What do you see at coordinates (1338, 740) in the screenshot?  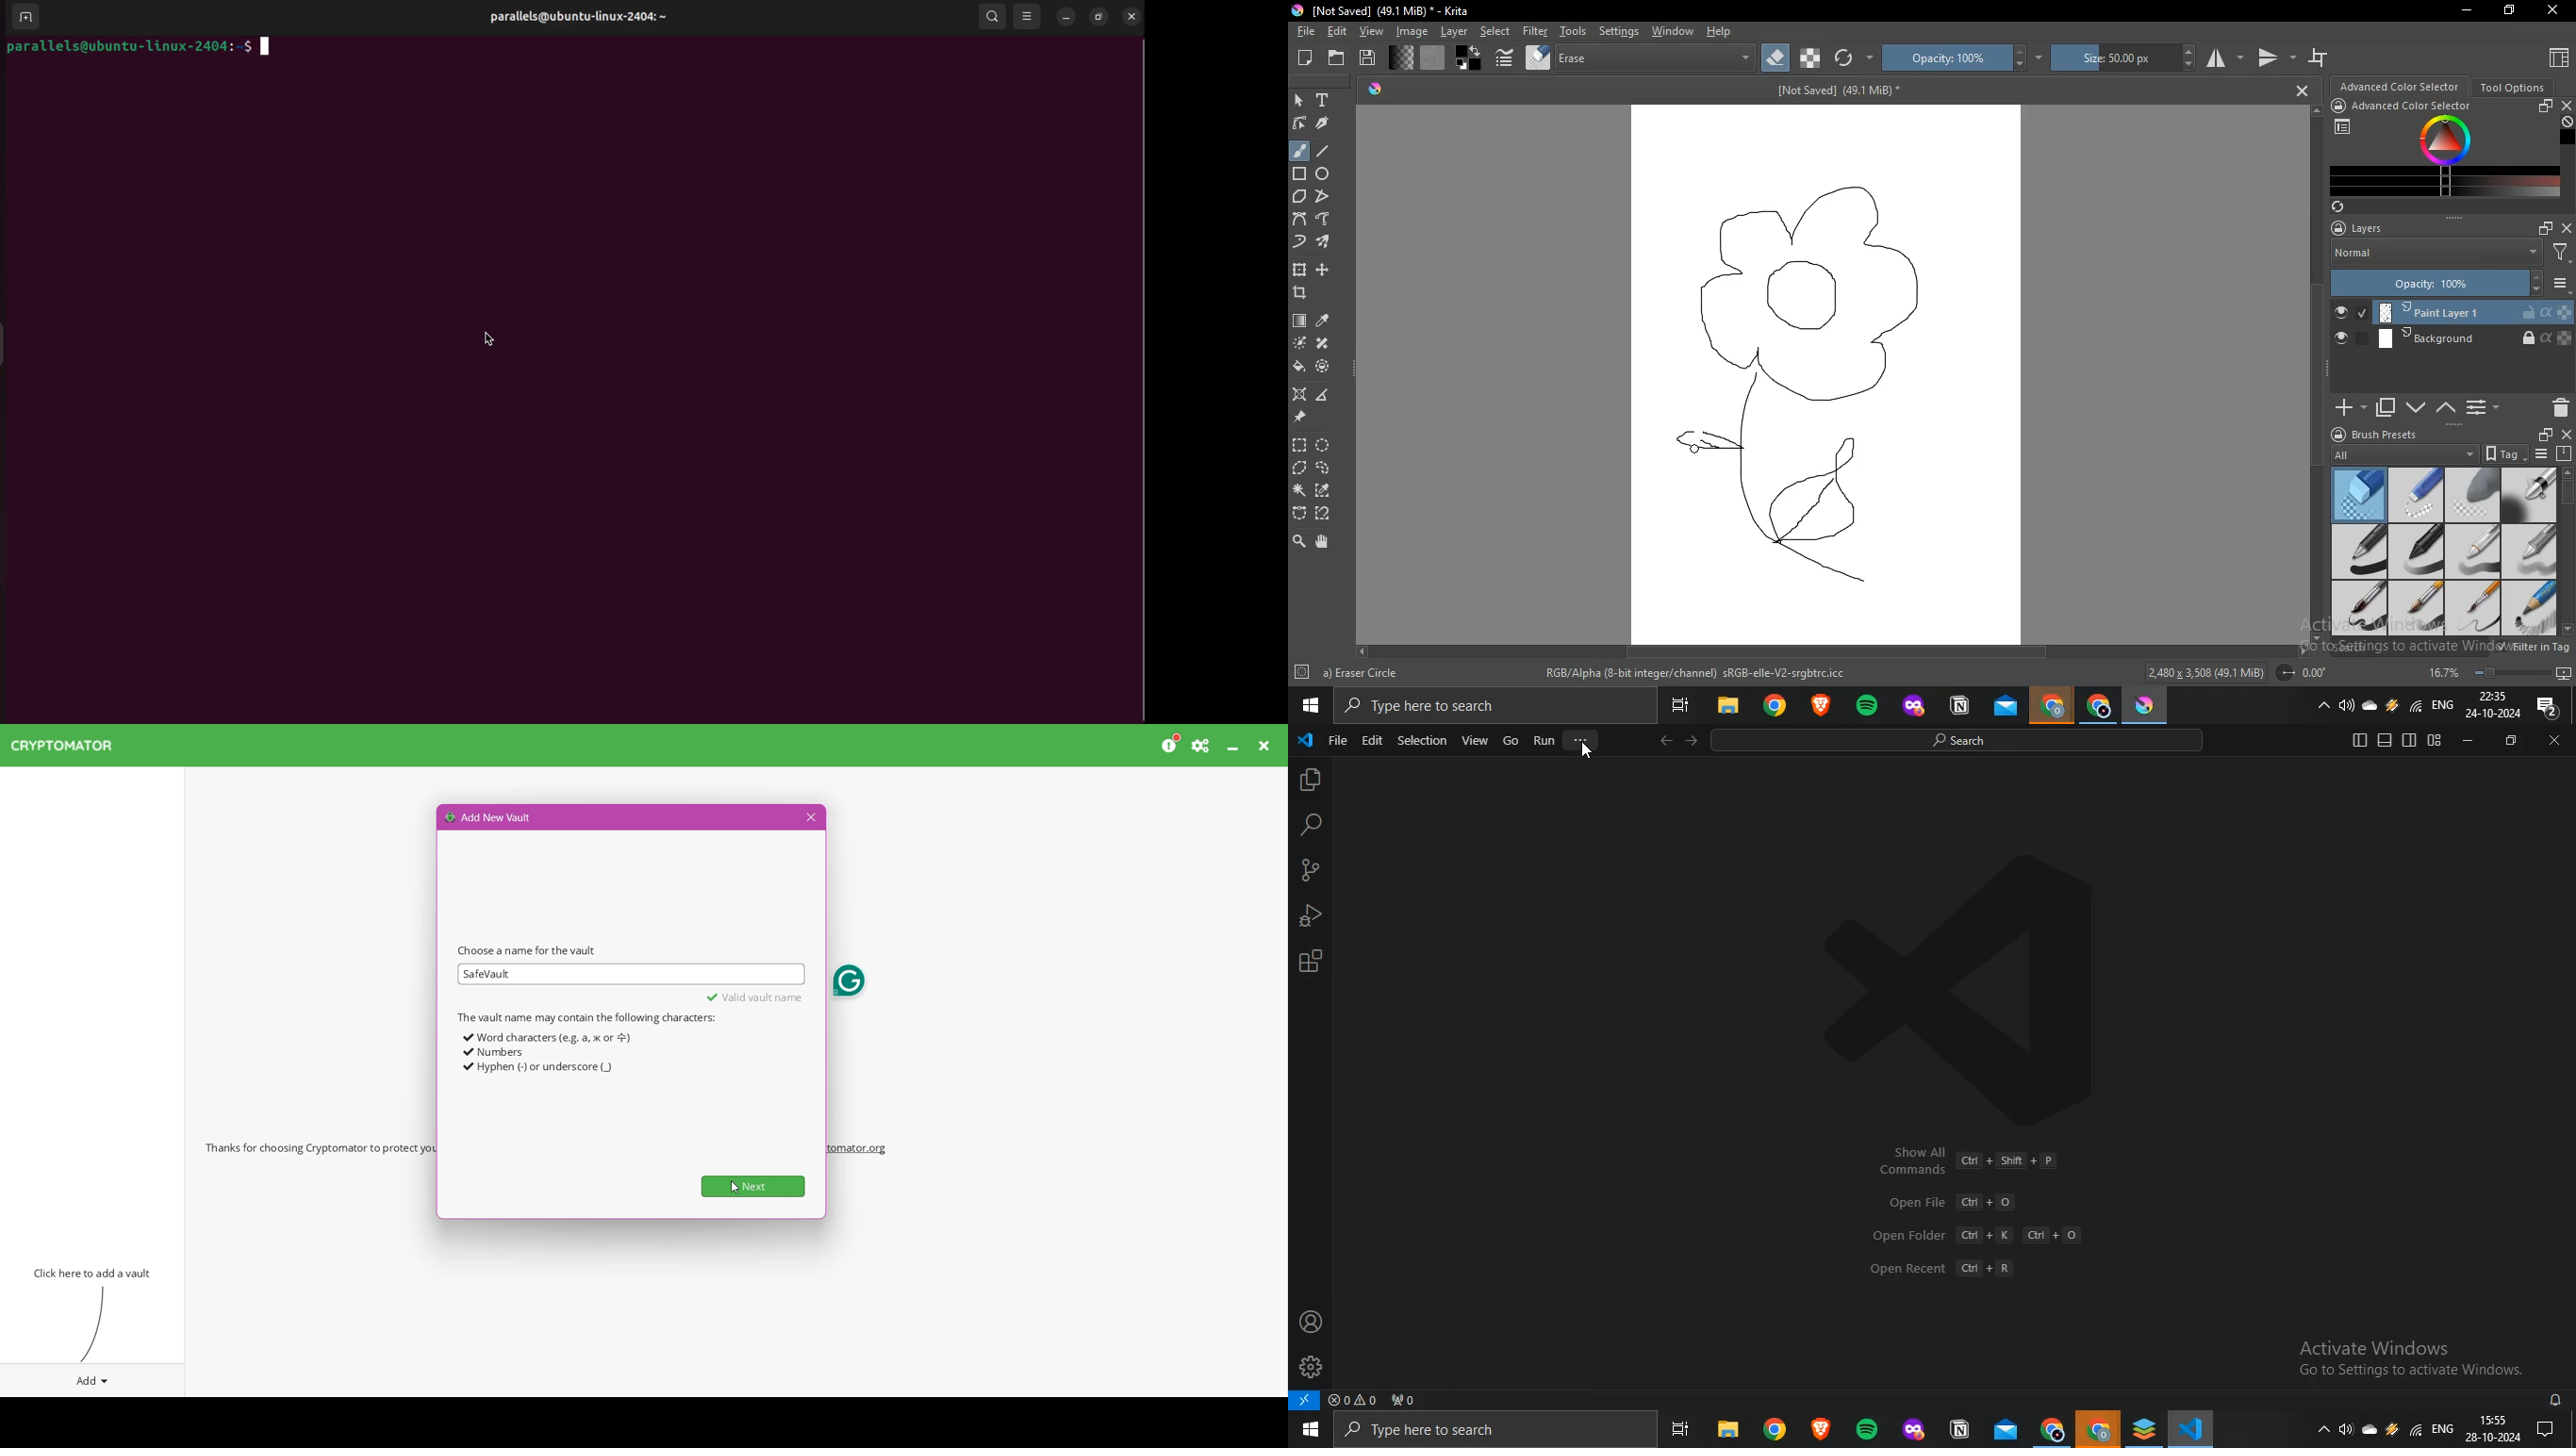 I see `file` at bounding box center [1338, 740].